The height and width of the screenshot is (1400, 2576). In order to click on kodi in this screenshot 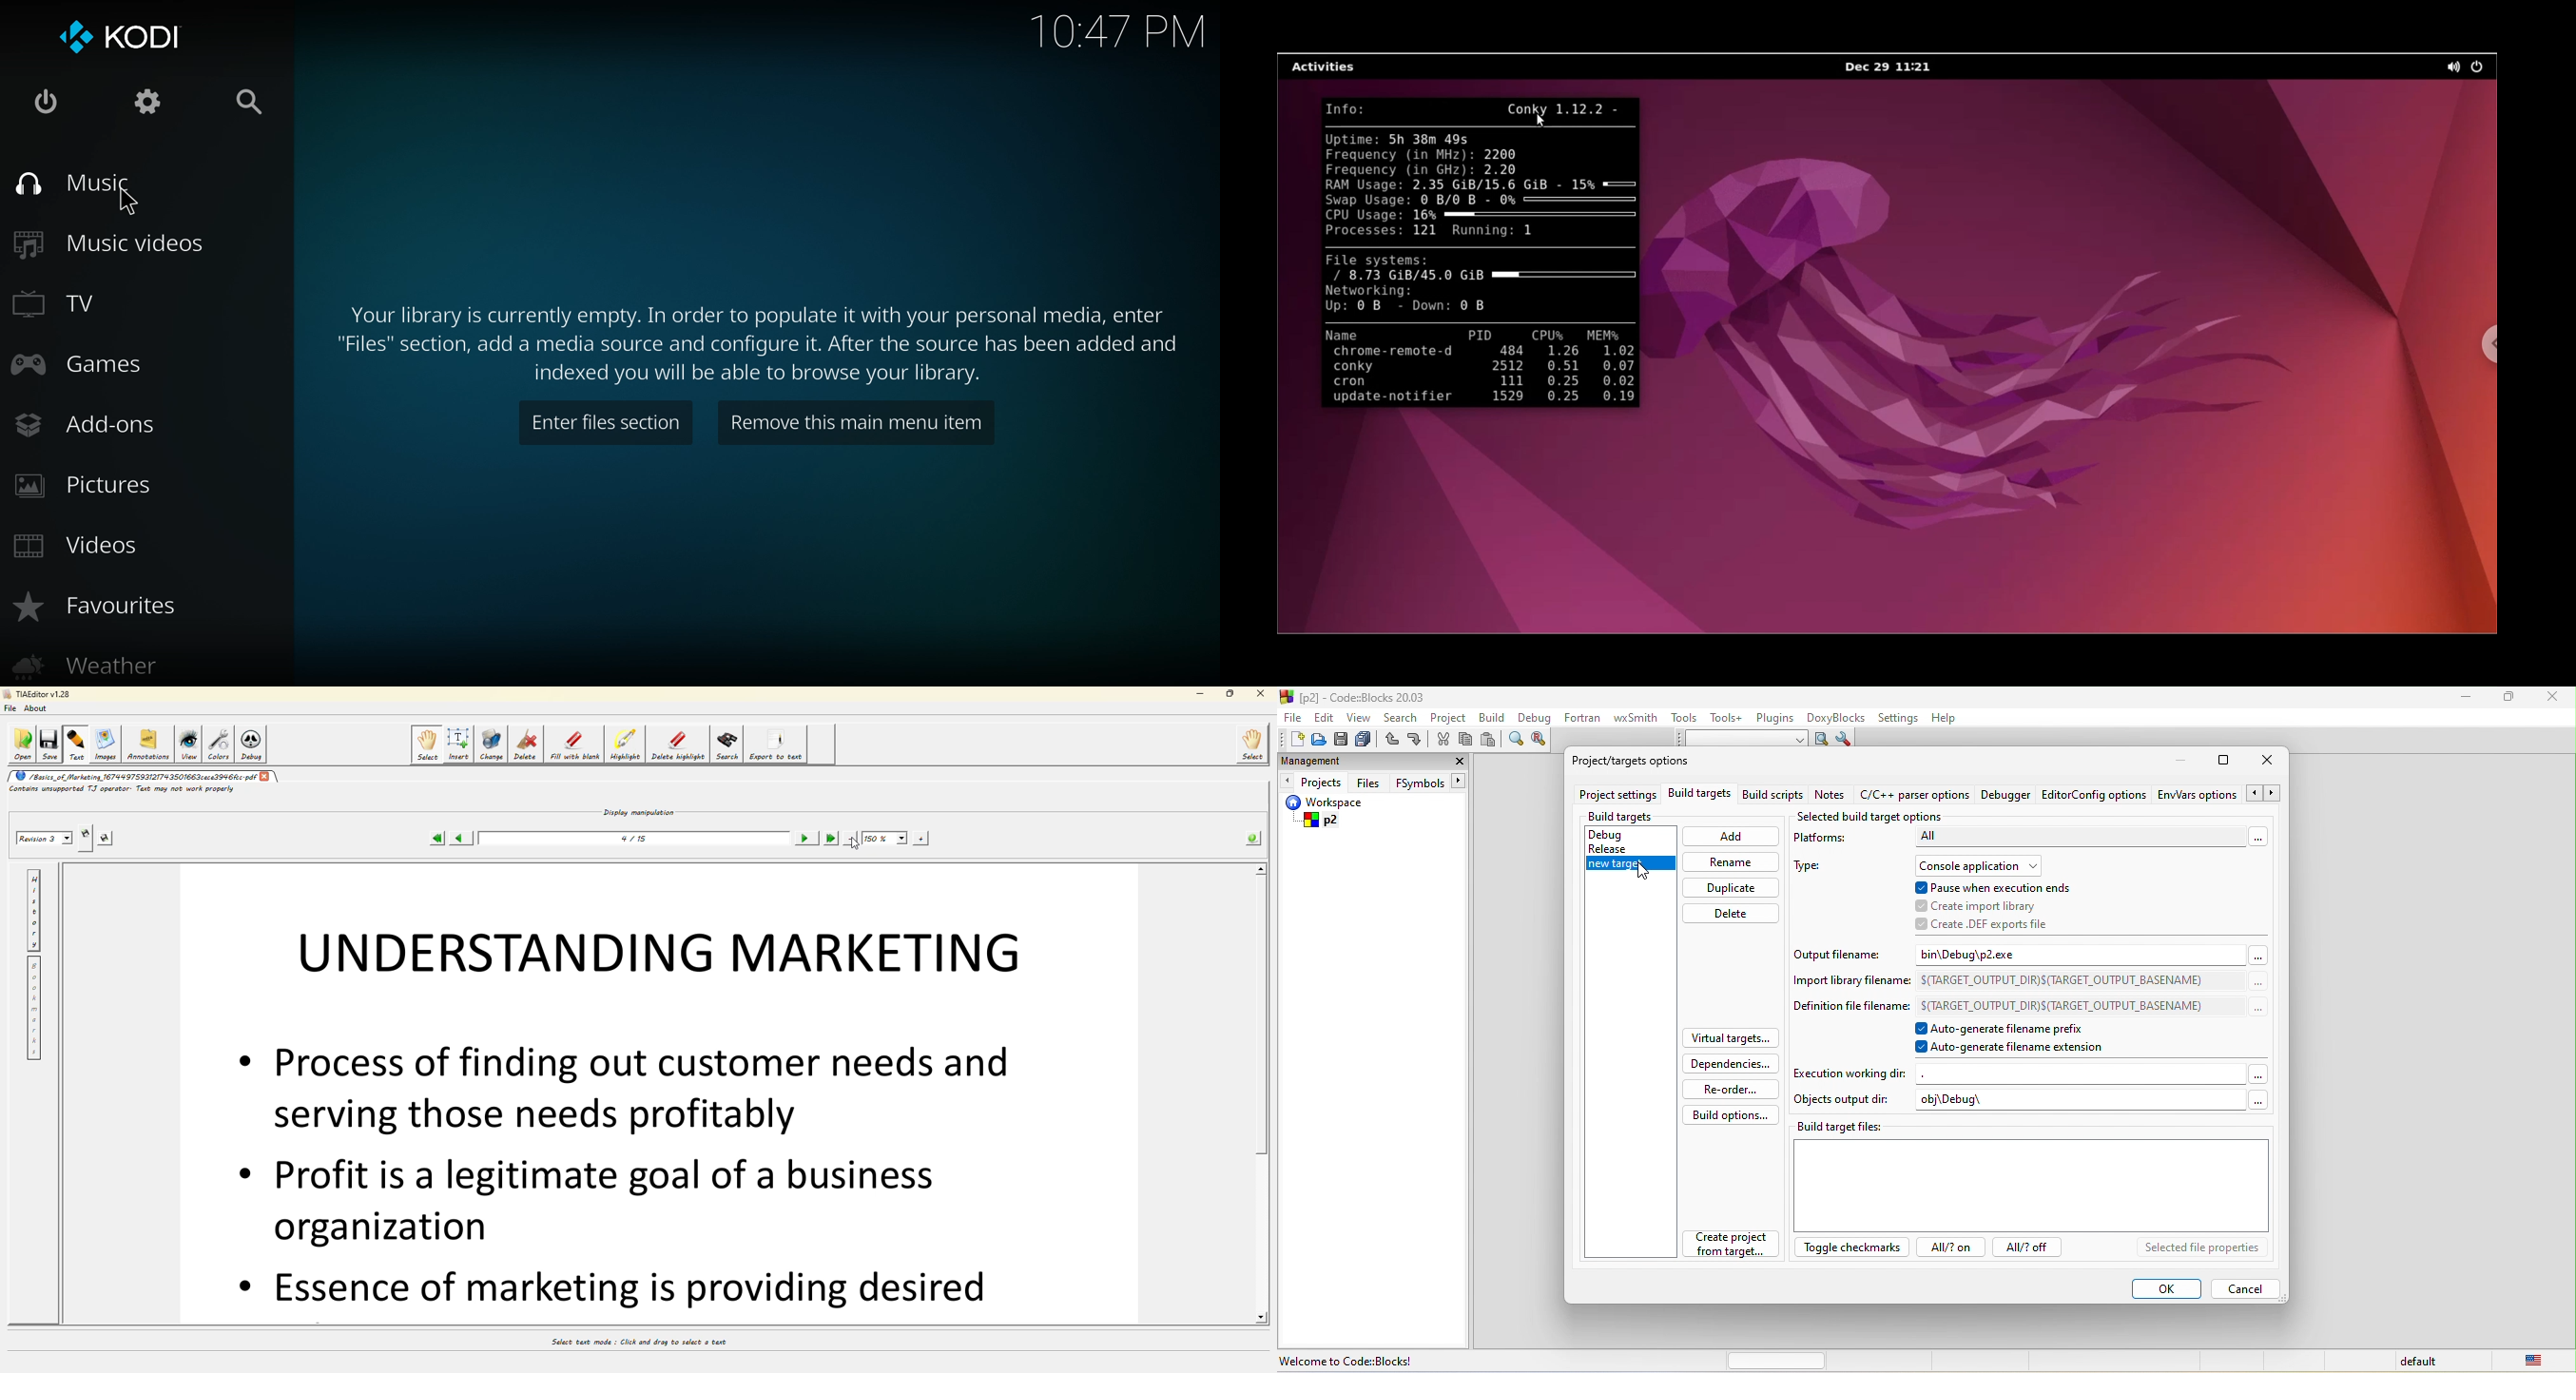, I will do `click(123, 36)`.